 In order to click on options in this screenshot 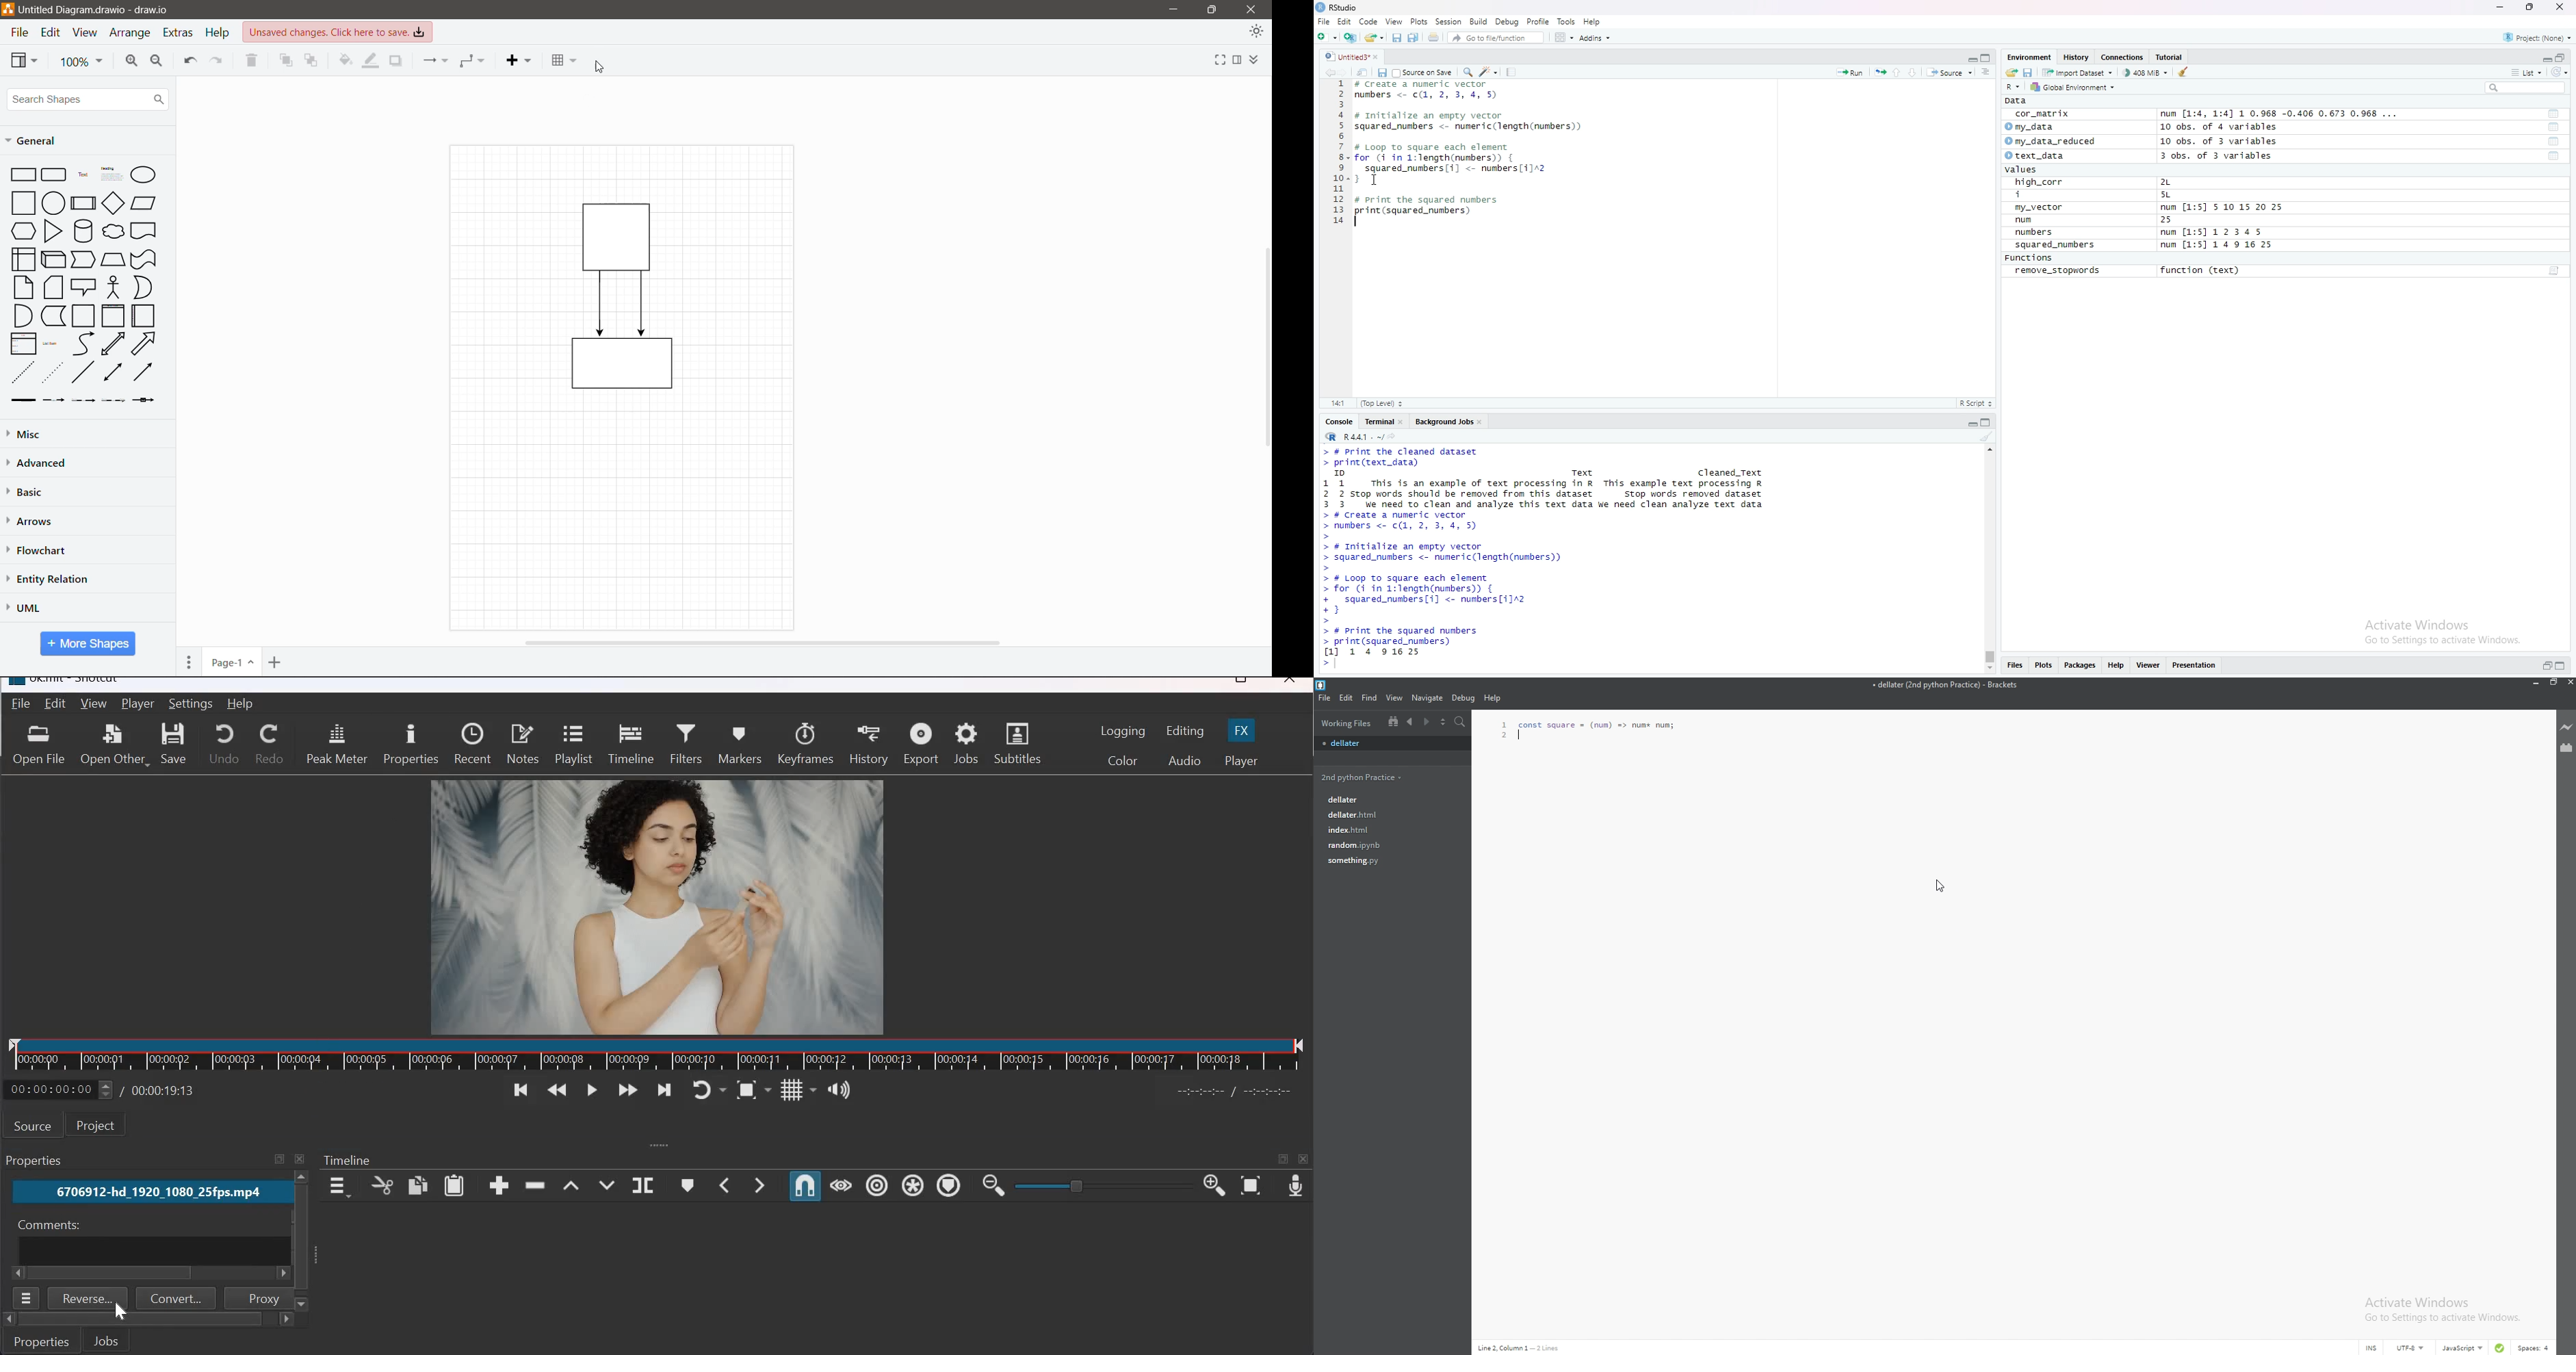, I will do `click(27, 1298)`.